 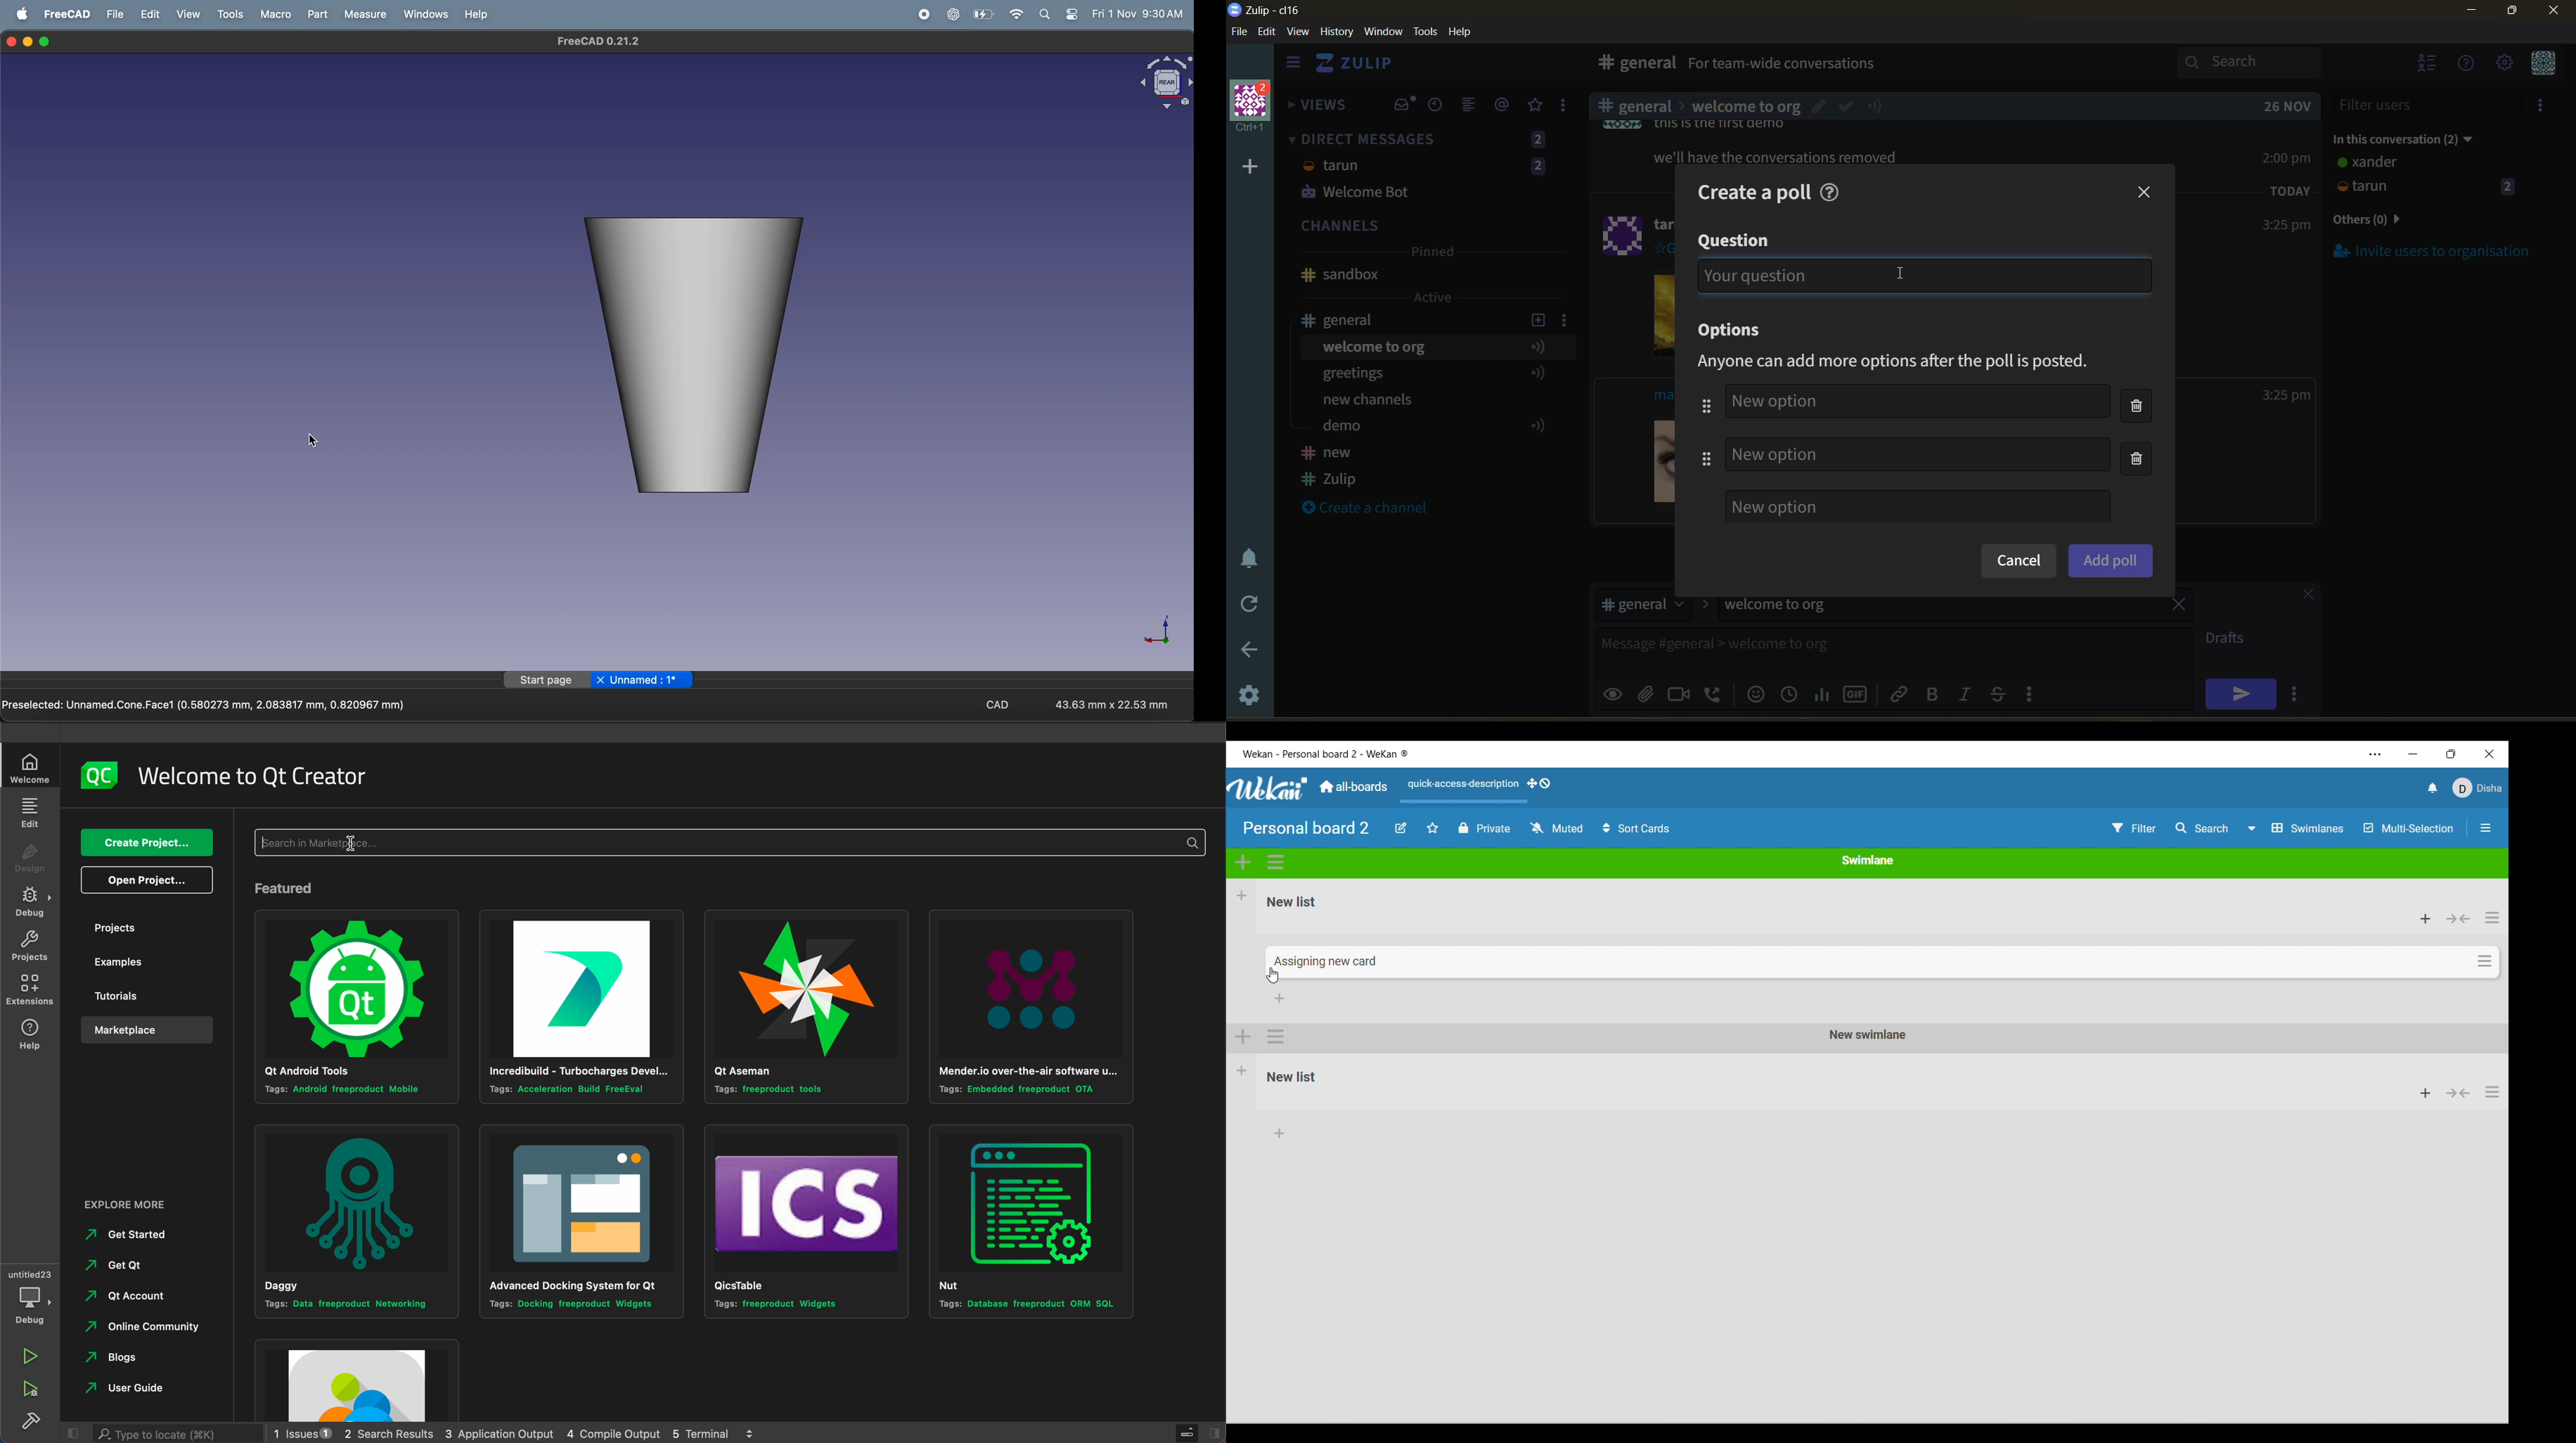 What do you see at coordinates (2134, 828) in the screenshot?
I see `Filter` at bounding box center [2134, 828].